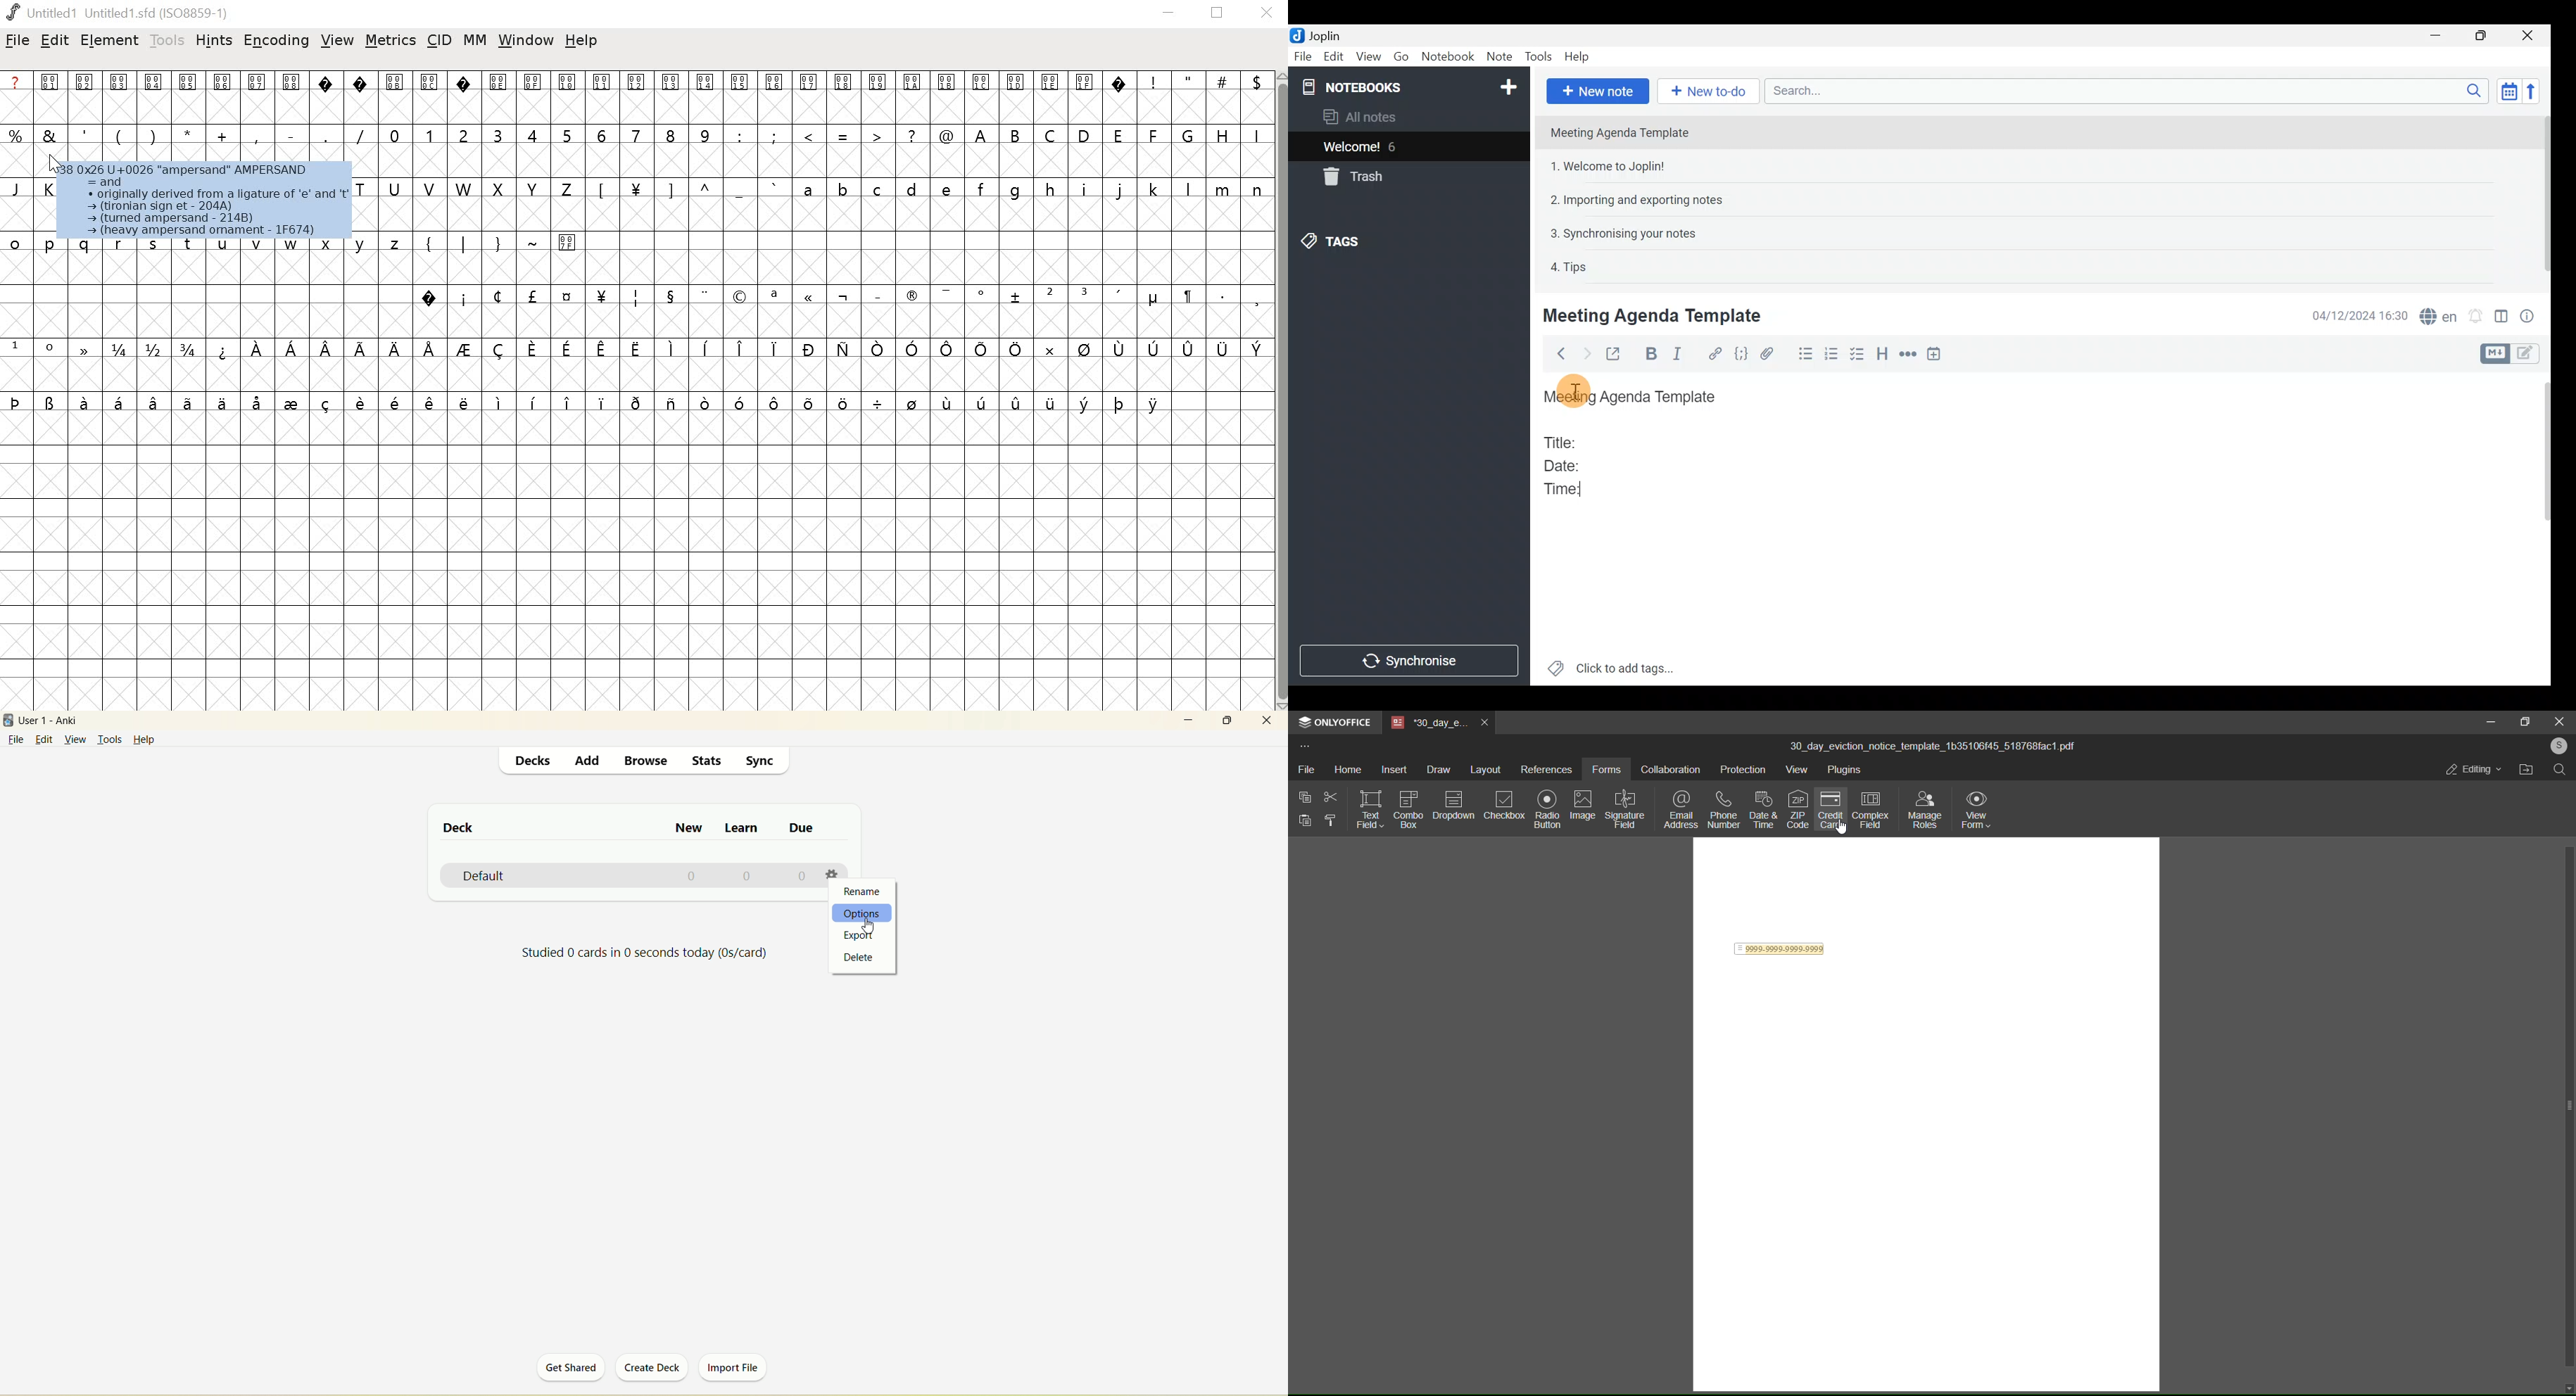 The height and width of the screenshot is (1400, 2576). What do you see at coordinates (2493, 354) in the screenshot?
I see `Toggle editors` at bounding box center [2493, 354].